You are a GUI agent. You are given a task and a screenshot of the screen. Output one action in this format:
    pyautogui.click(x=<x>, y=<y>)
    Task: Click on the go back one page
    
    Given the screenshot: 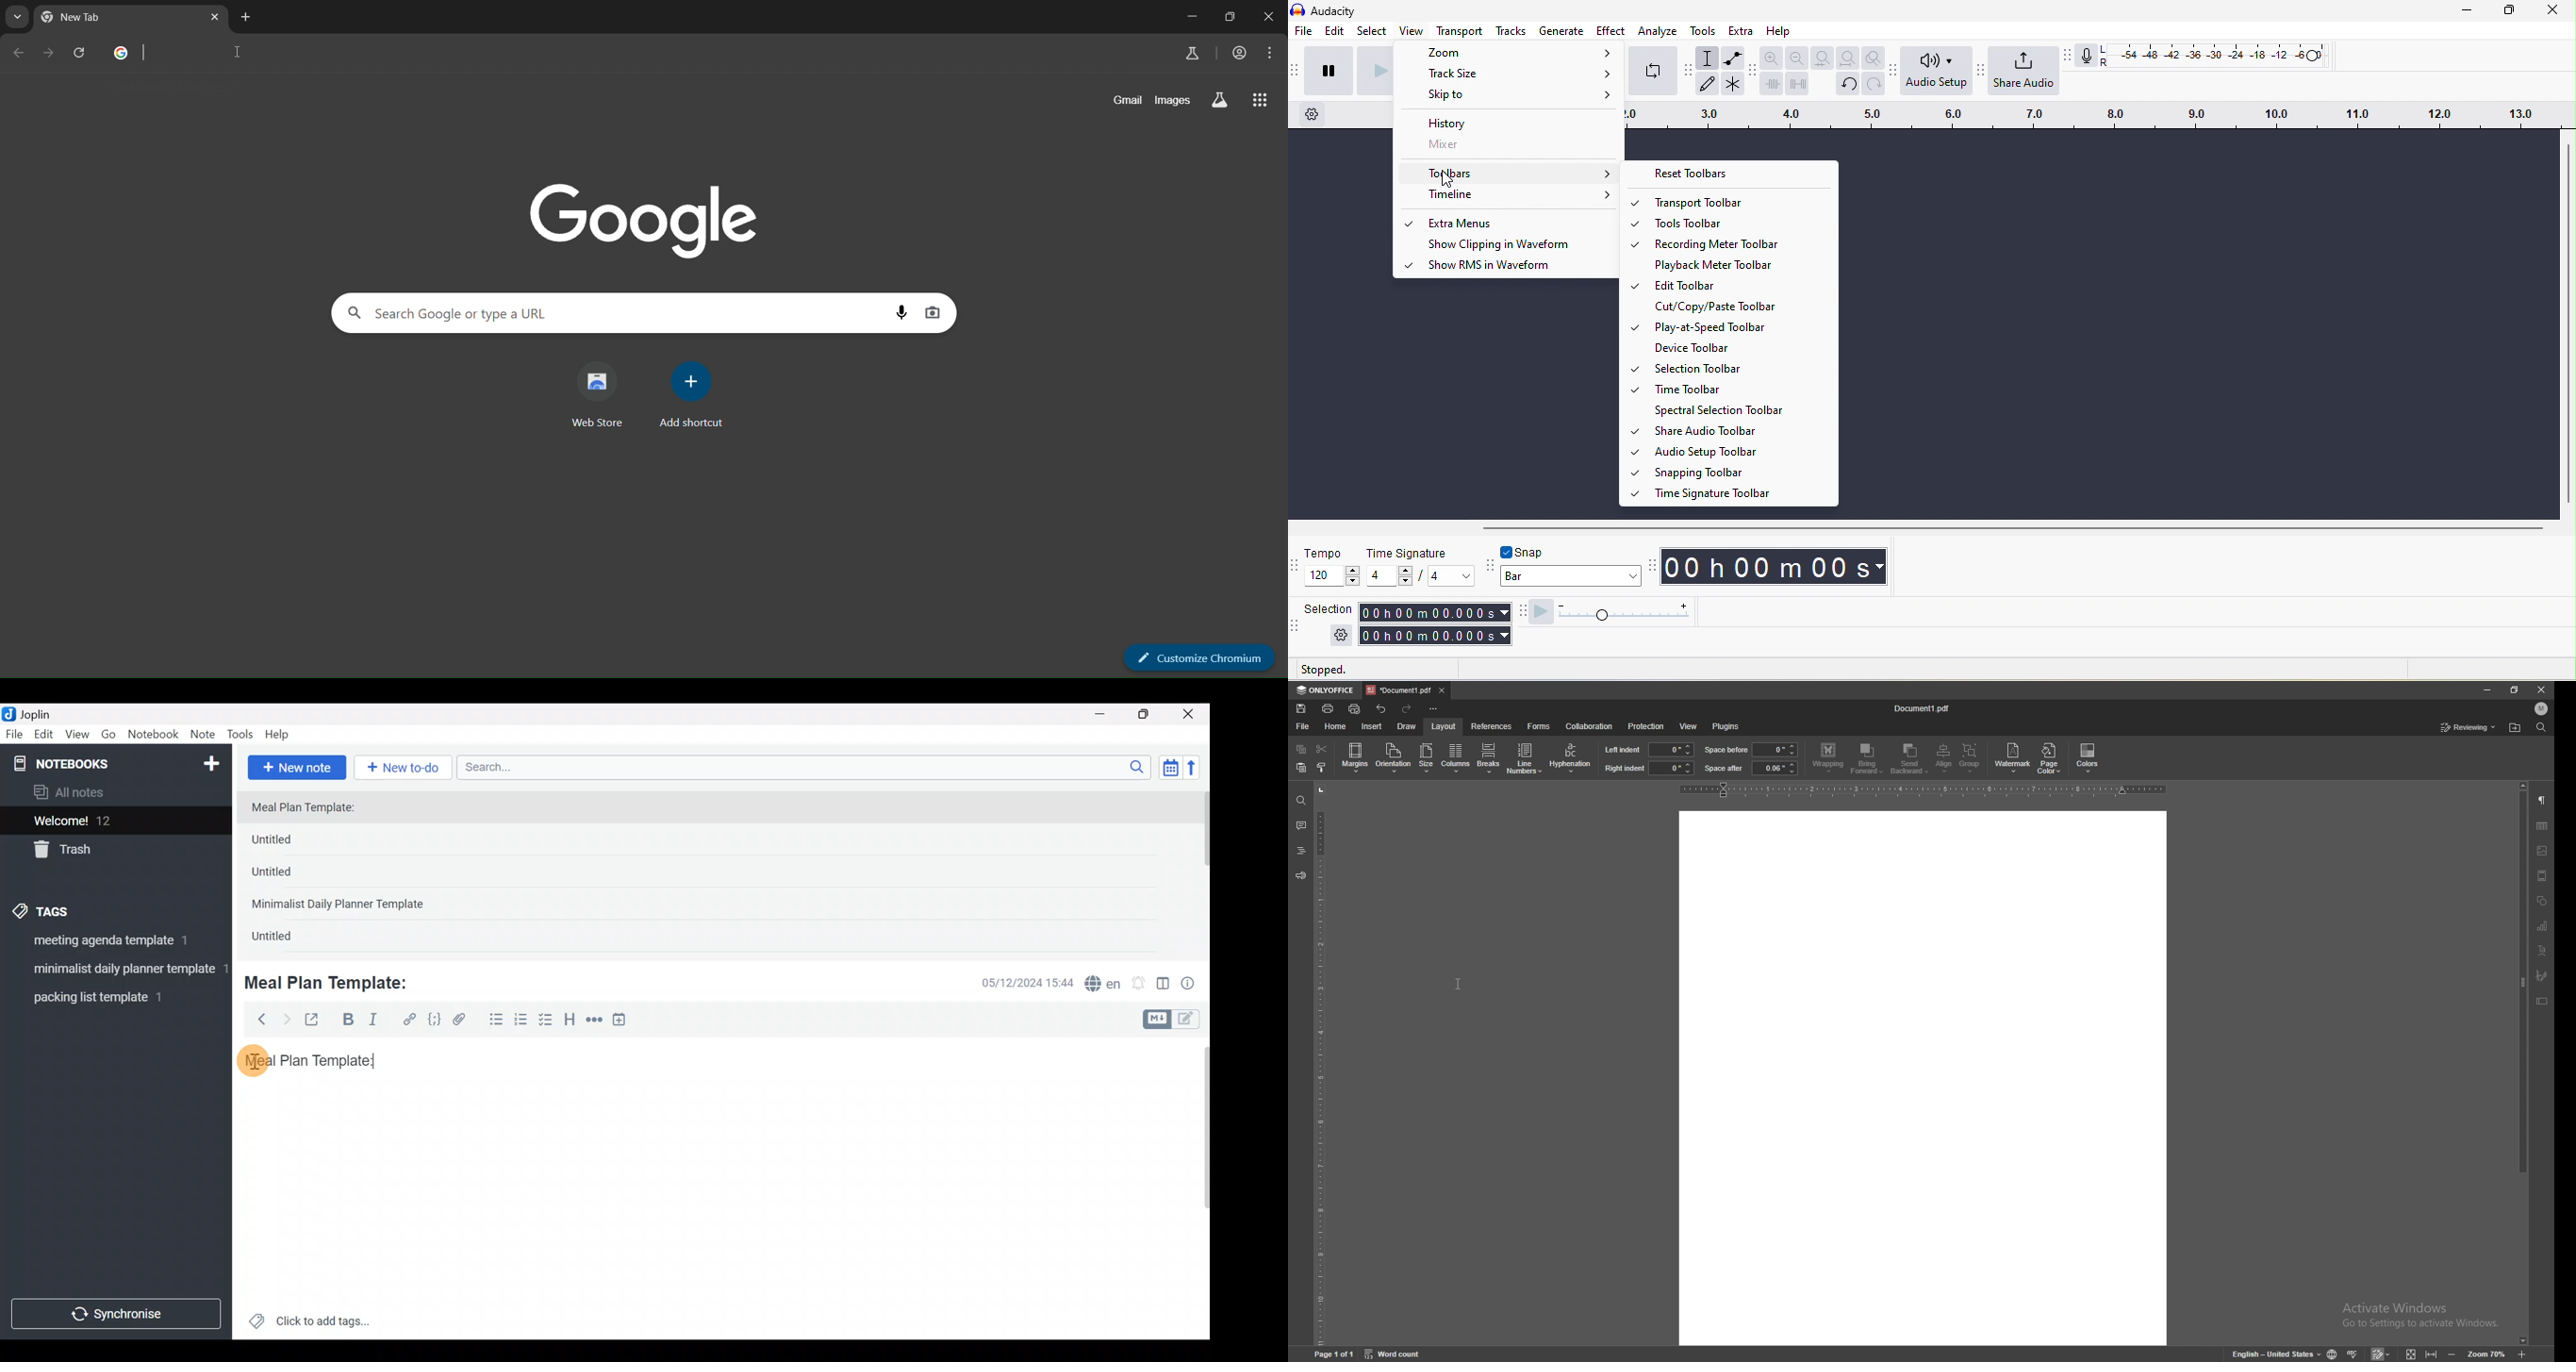 What is the action you would take?
    pyautogui.click(x=19, y=55)
    